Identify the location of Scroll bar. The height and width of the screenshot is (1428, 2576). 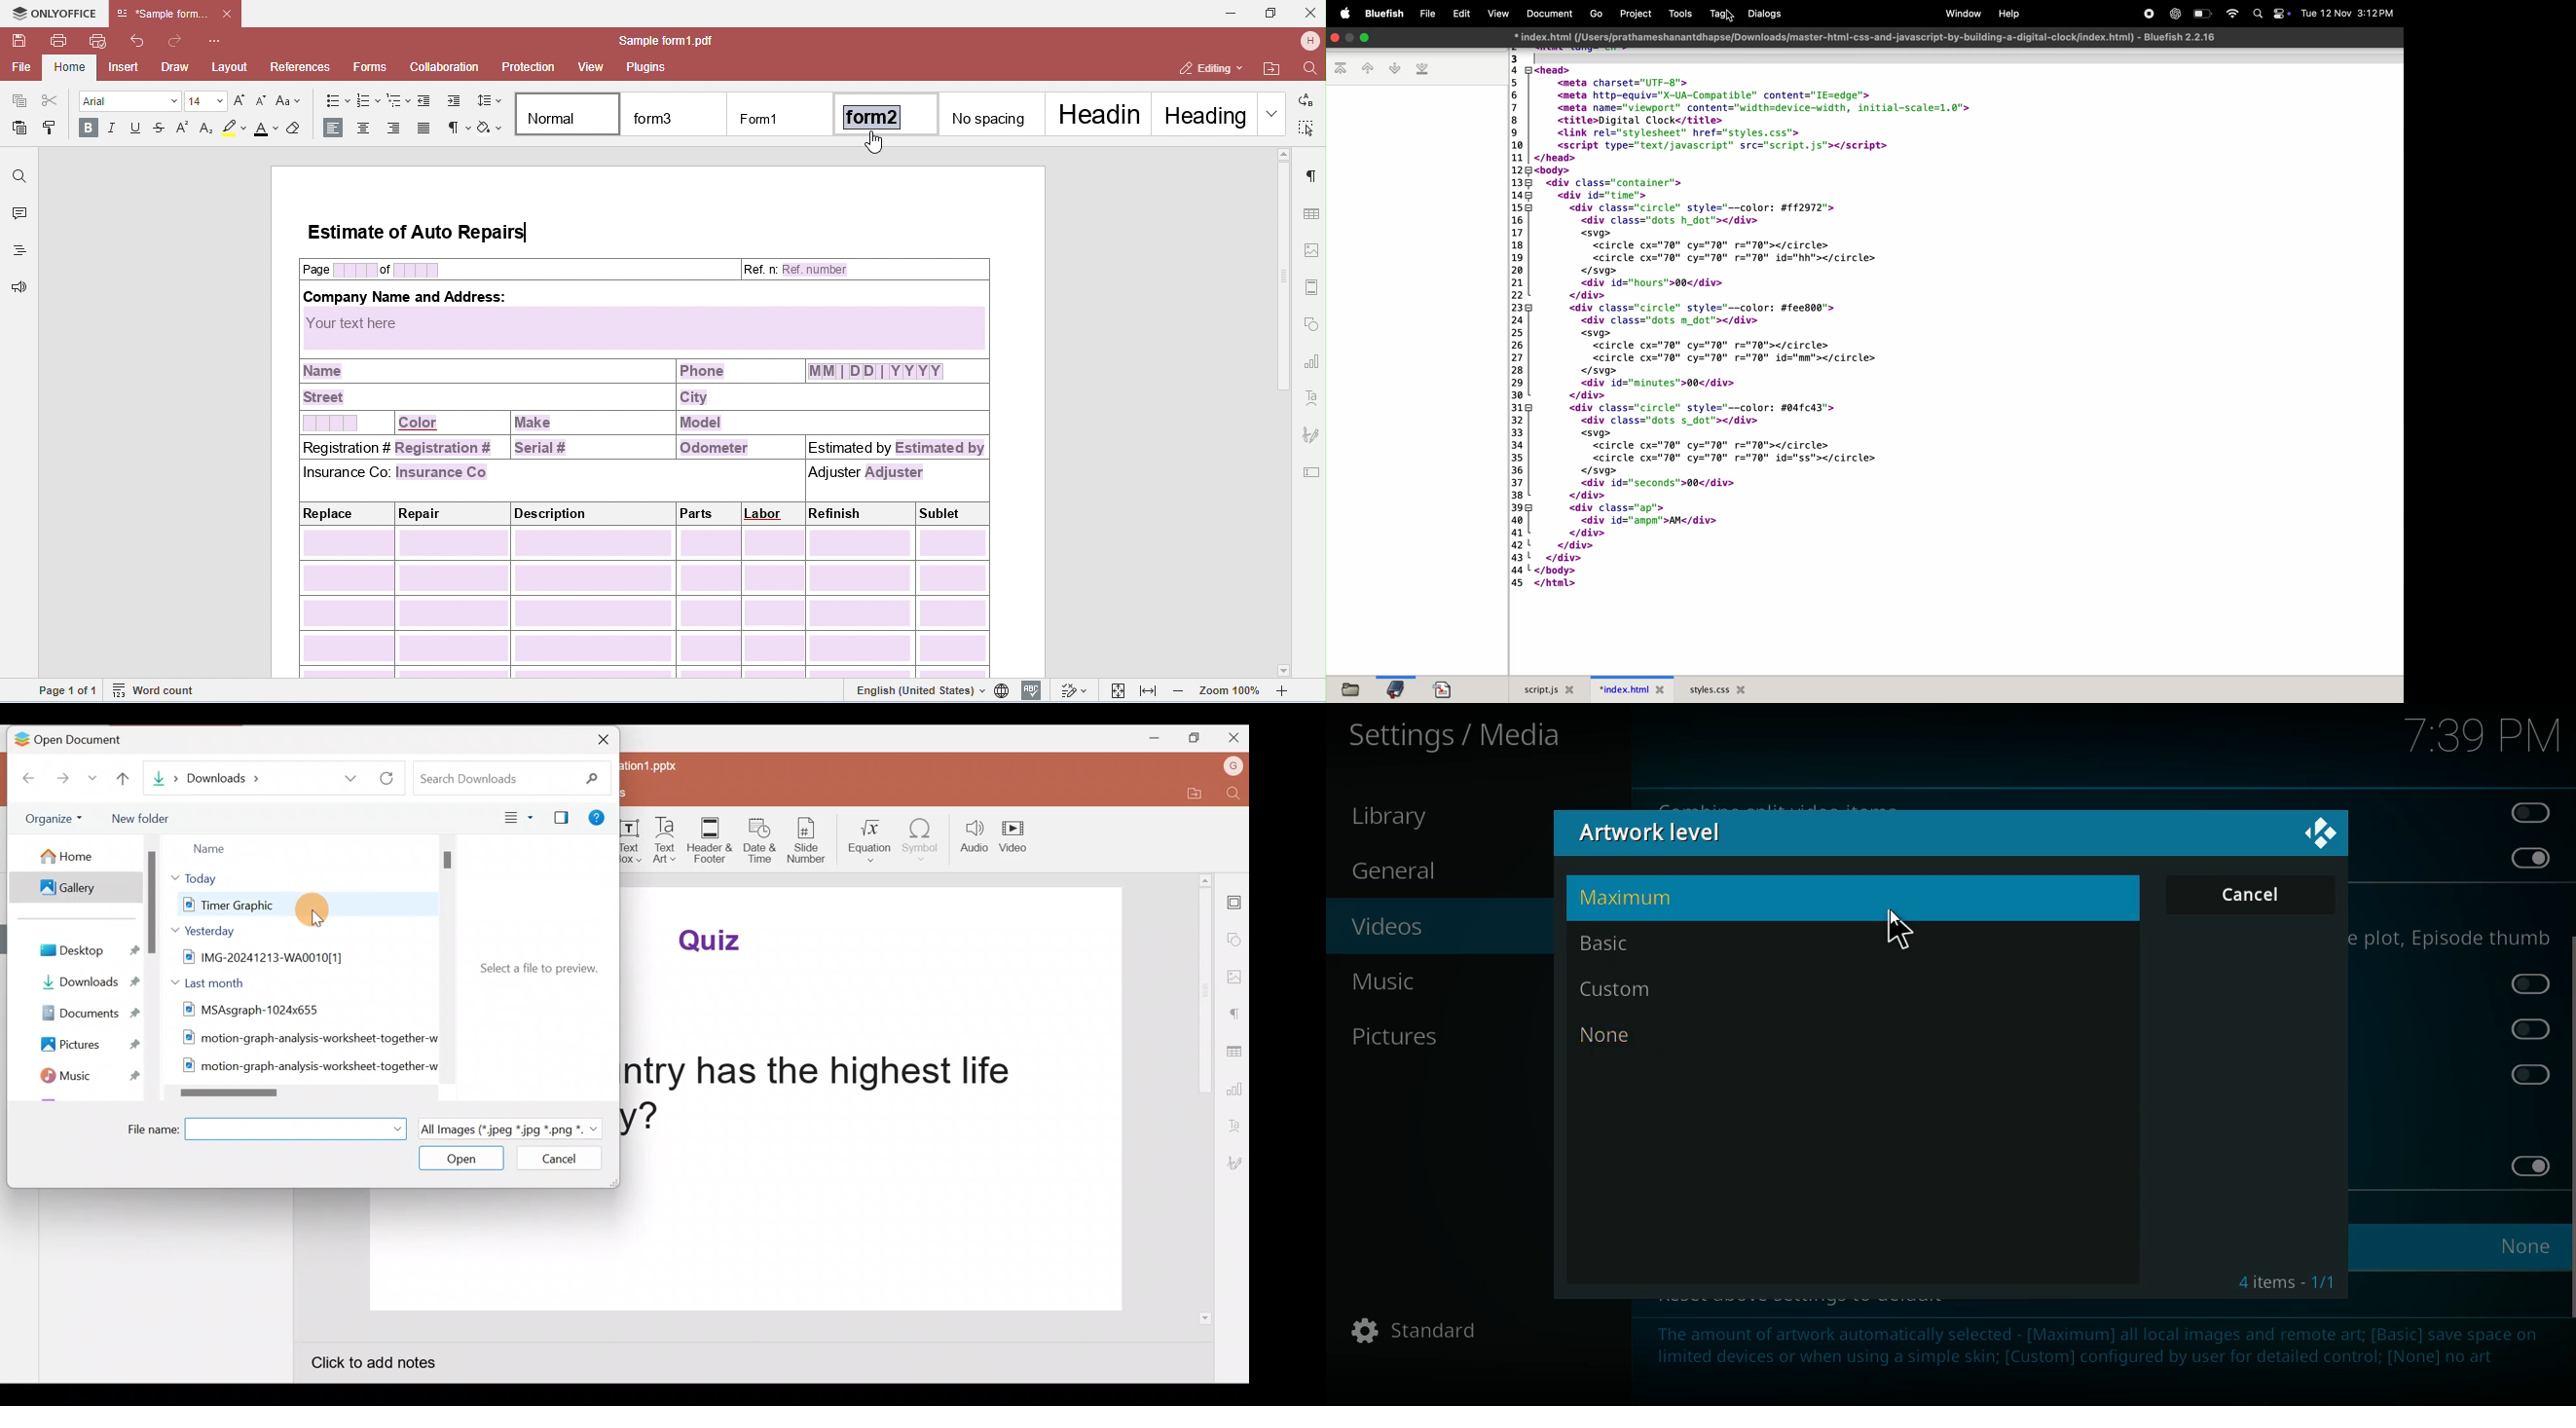
(297, 1096).